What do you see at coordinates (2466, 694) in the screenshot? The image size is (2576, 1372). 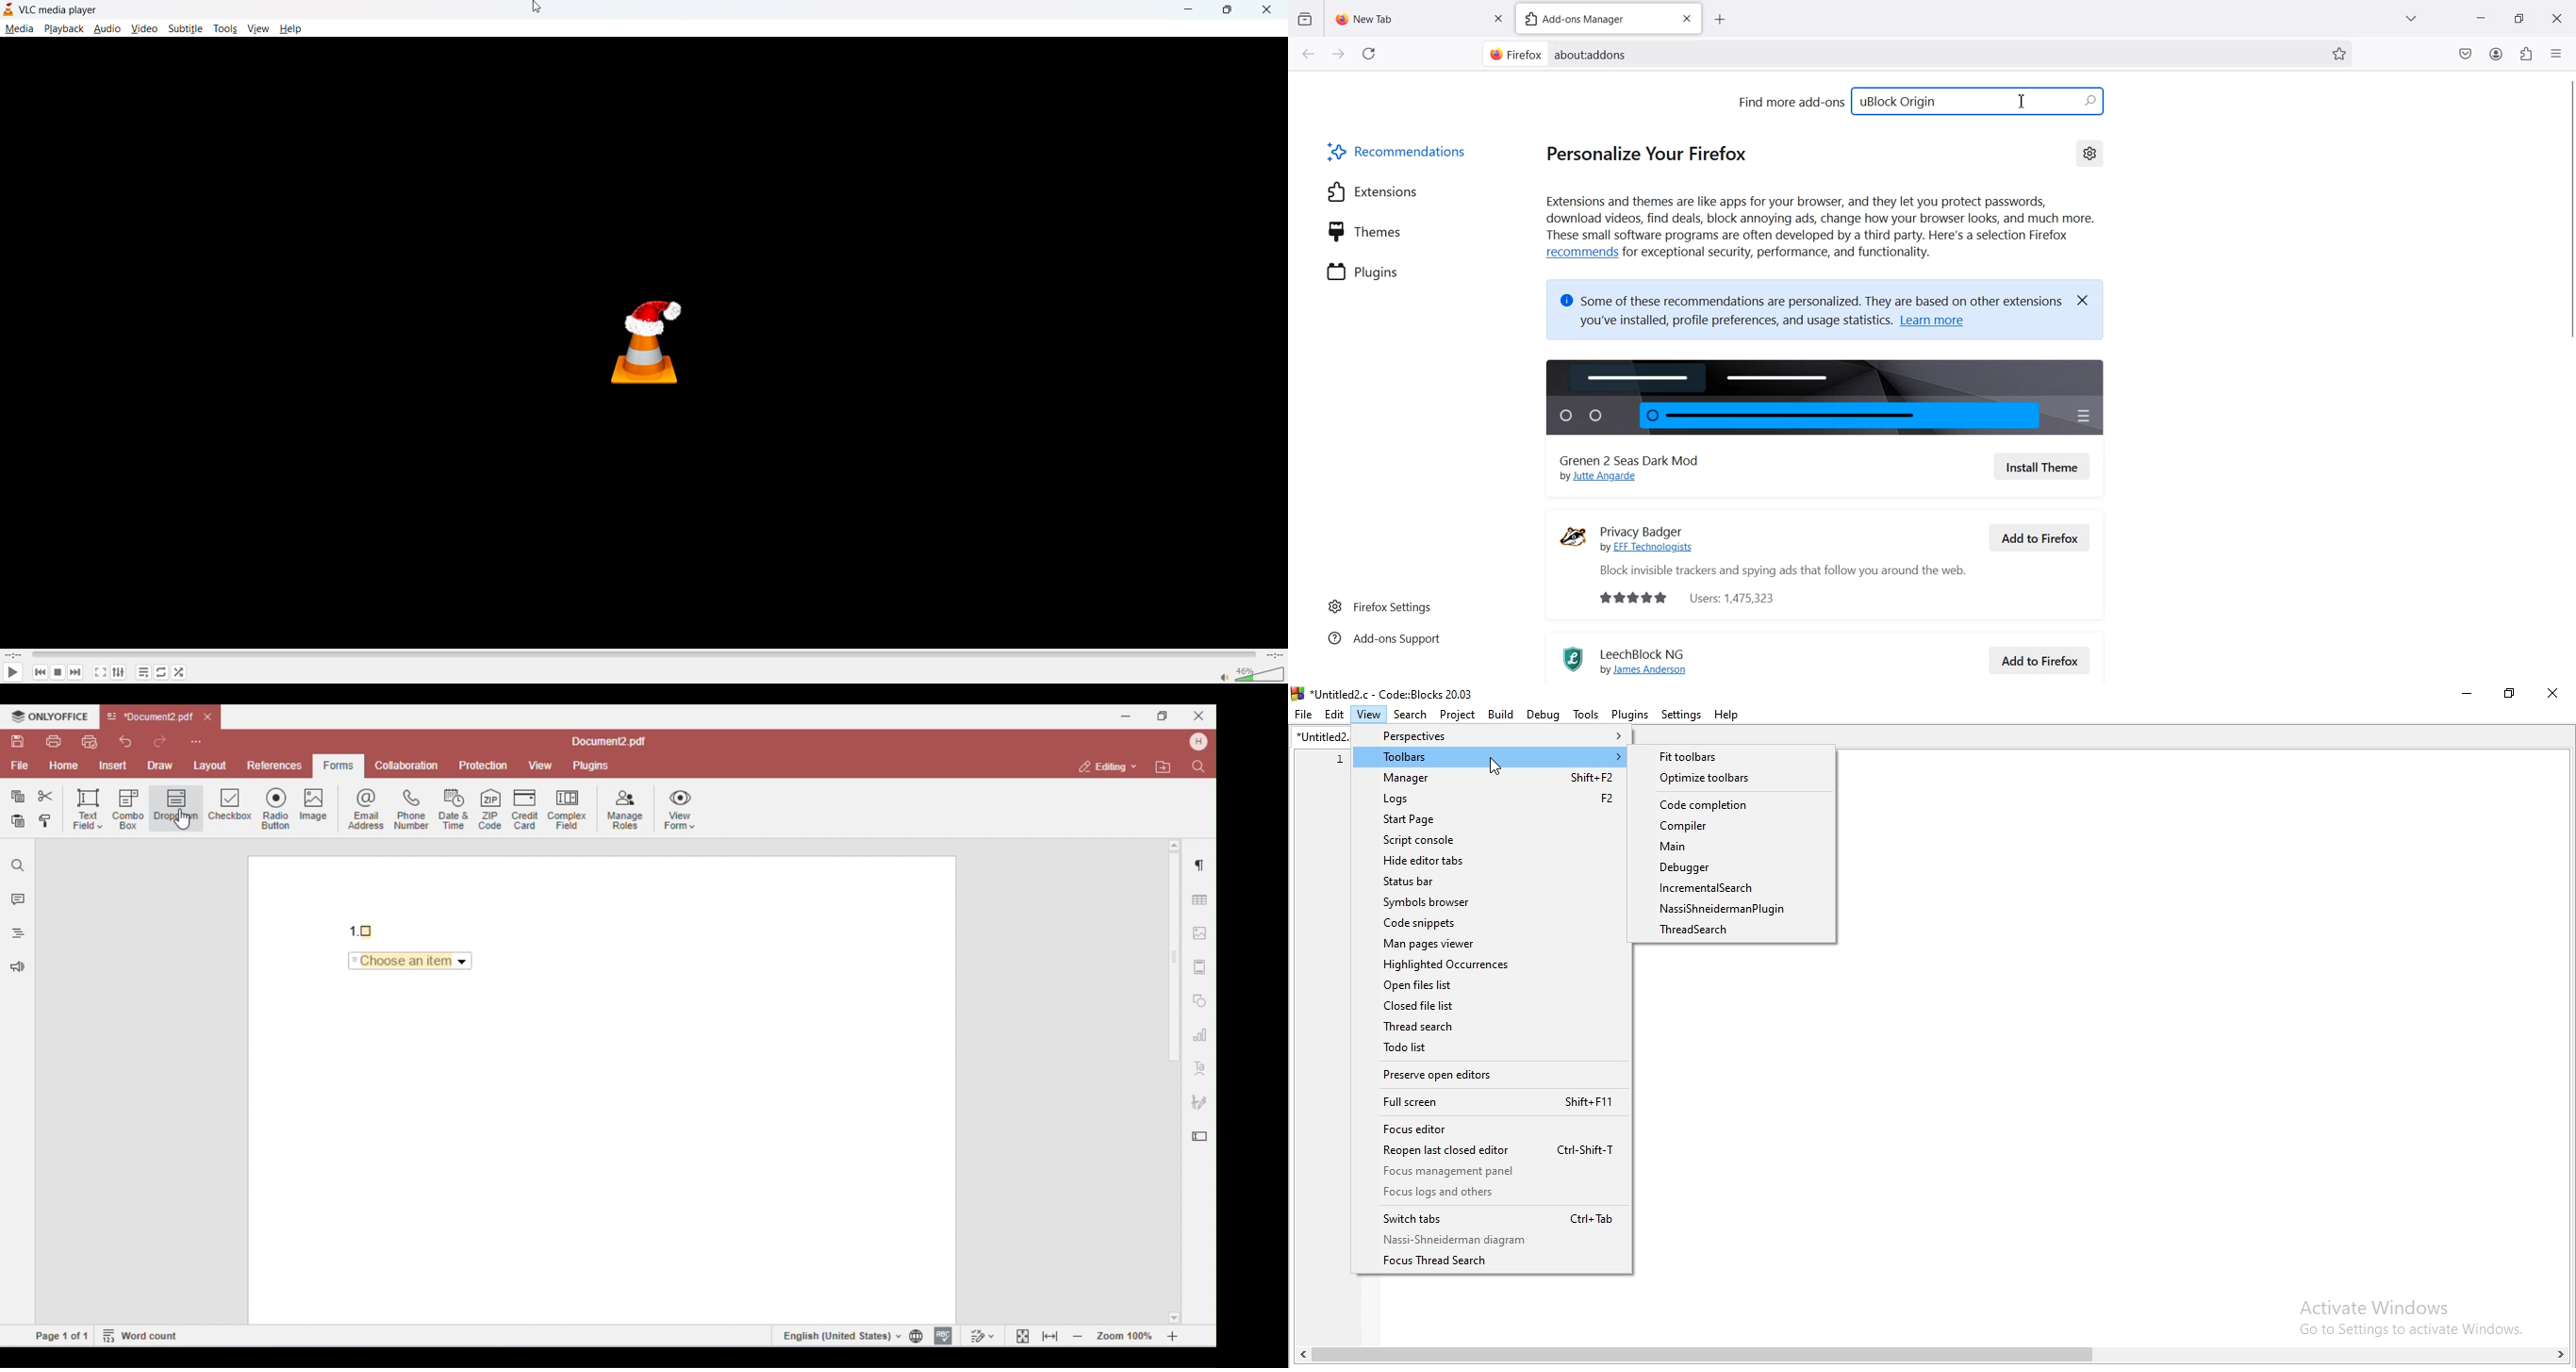 I see `Minimise` at bounding box center [2466, 694].